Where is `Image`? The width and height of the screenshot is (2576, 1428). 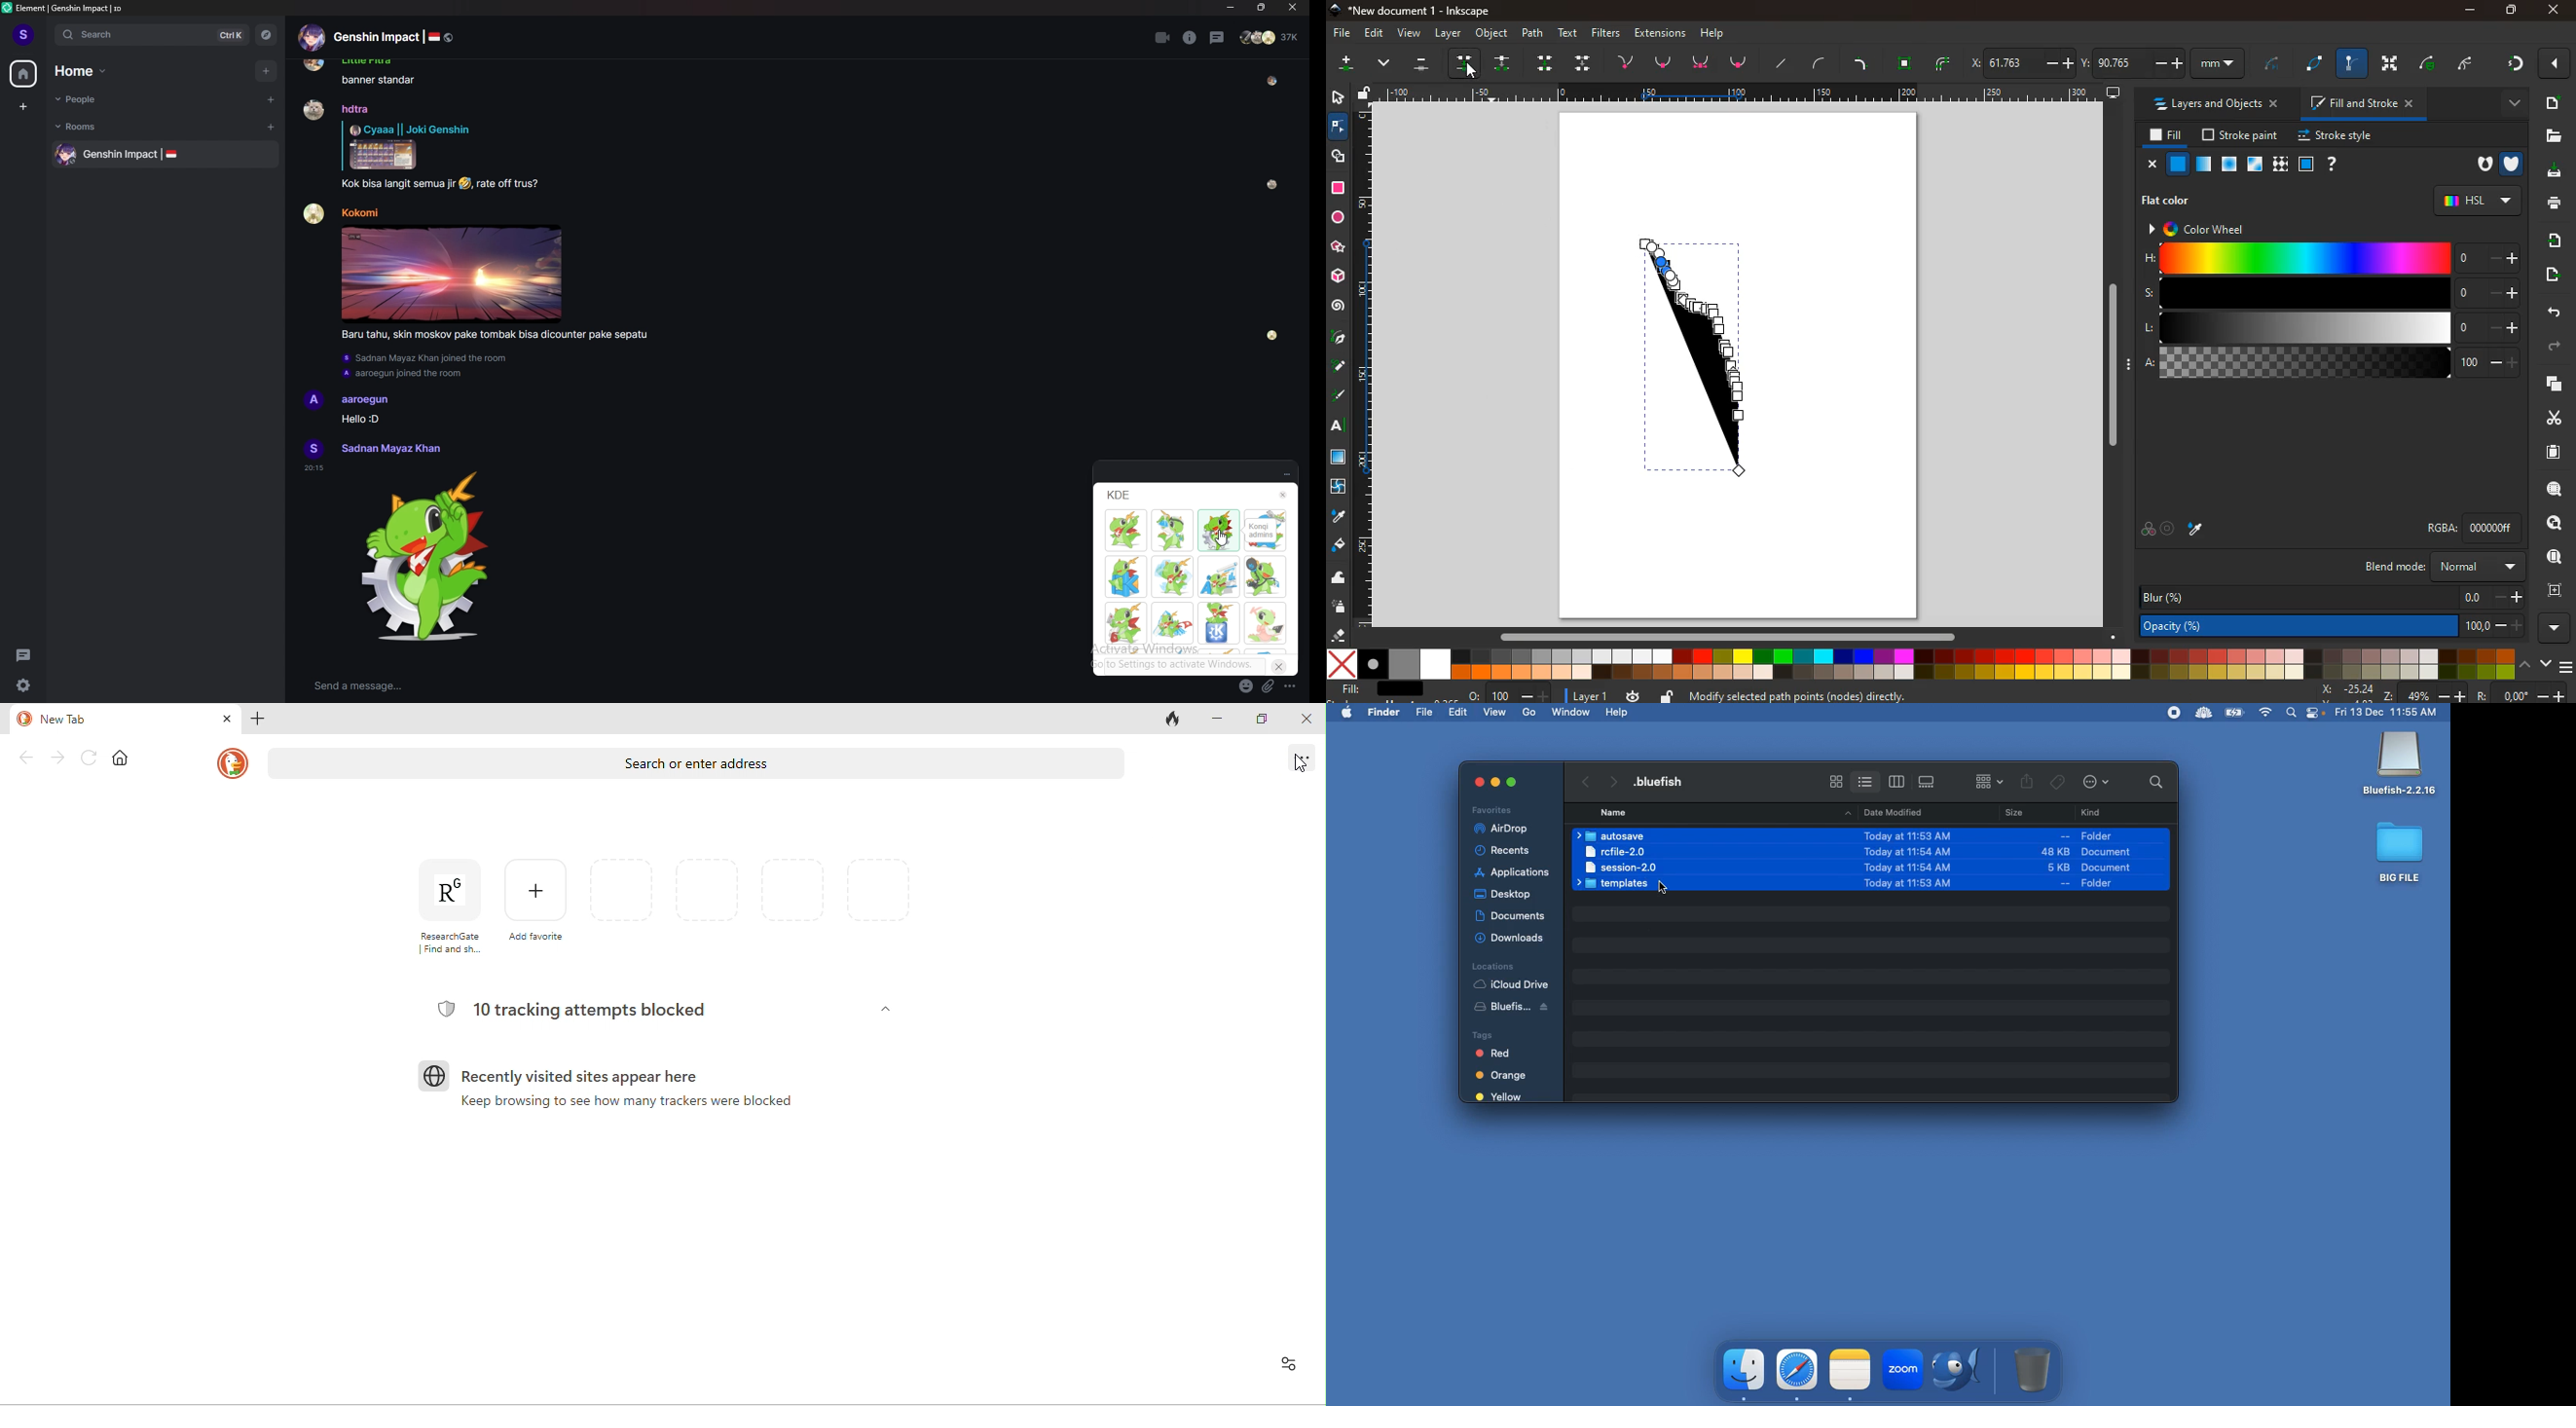
Image is located at coordinates (384, 154).